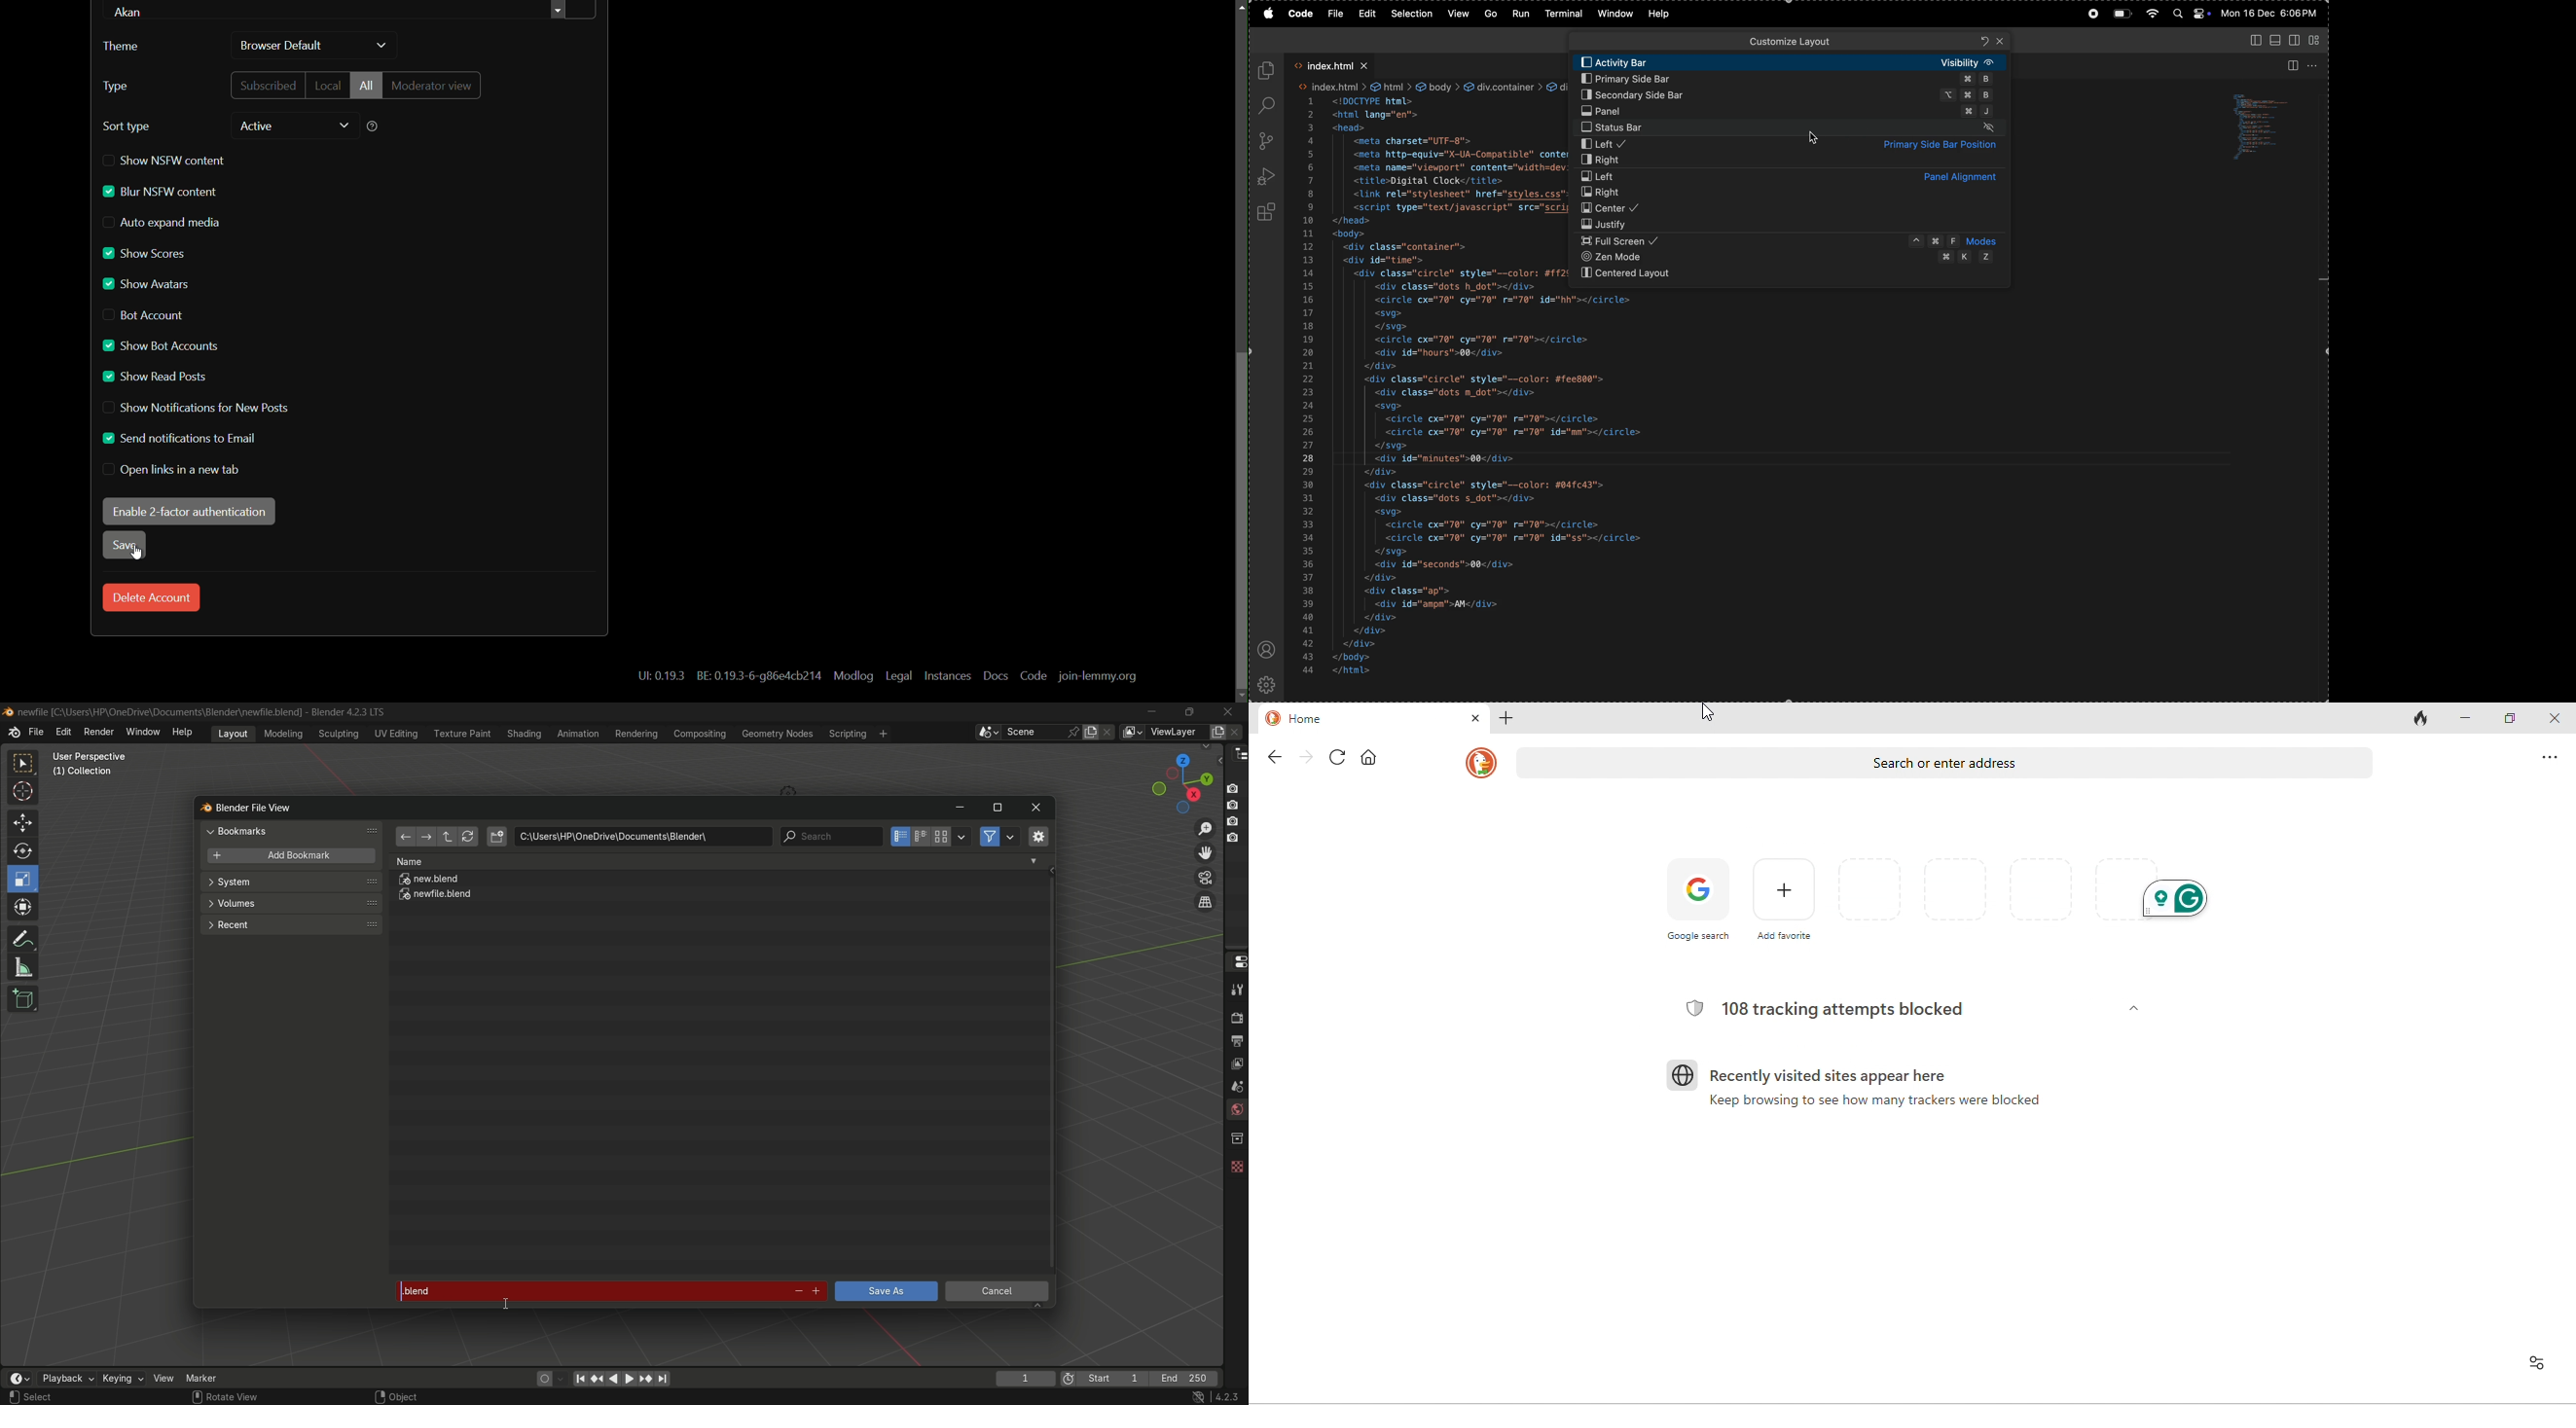 The height and width of the screenshot is (1428, 2576). Describe the element at coordinates (1411, 14) in the screenshot. I see `selection` at that location.